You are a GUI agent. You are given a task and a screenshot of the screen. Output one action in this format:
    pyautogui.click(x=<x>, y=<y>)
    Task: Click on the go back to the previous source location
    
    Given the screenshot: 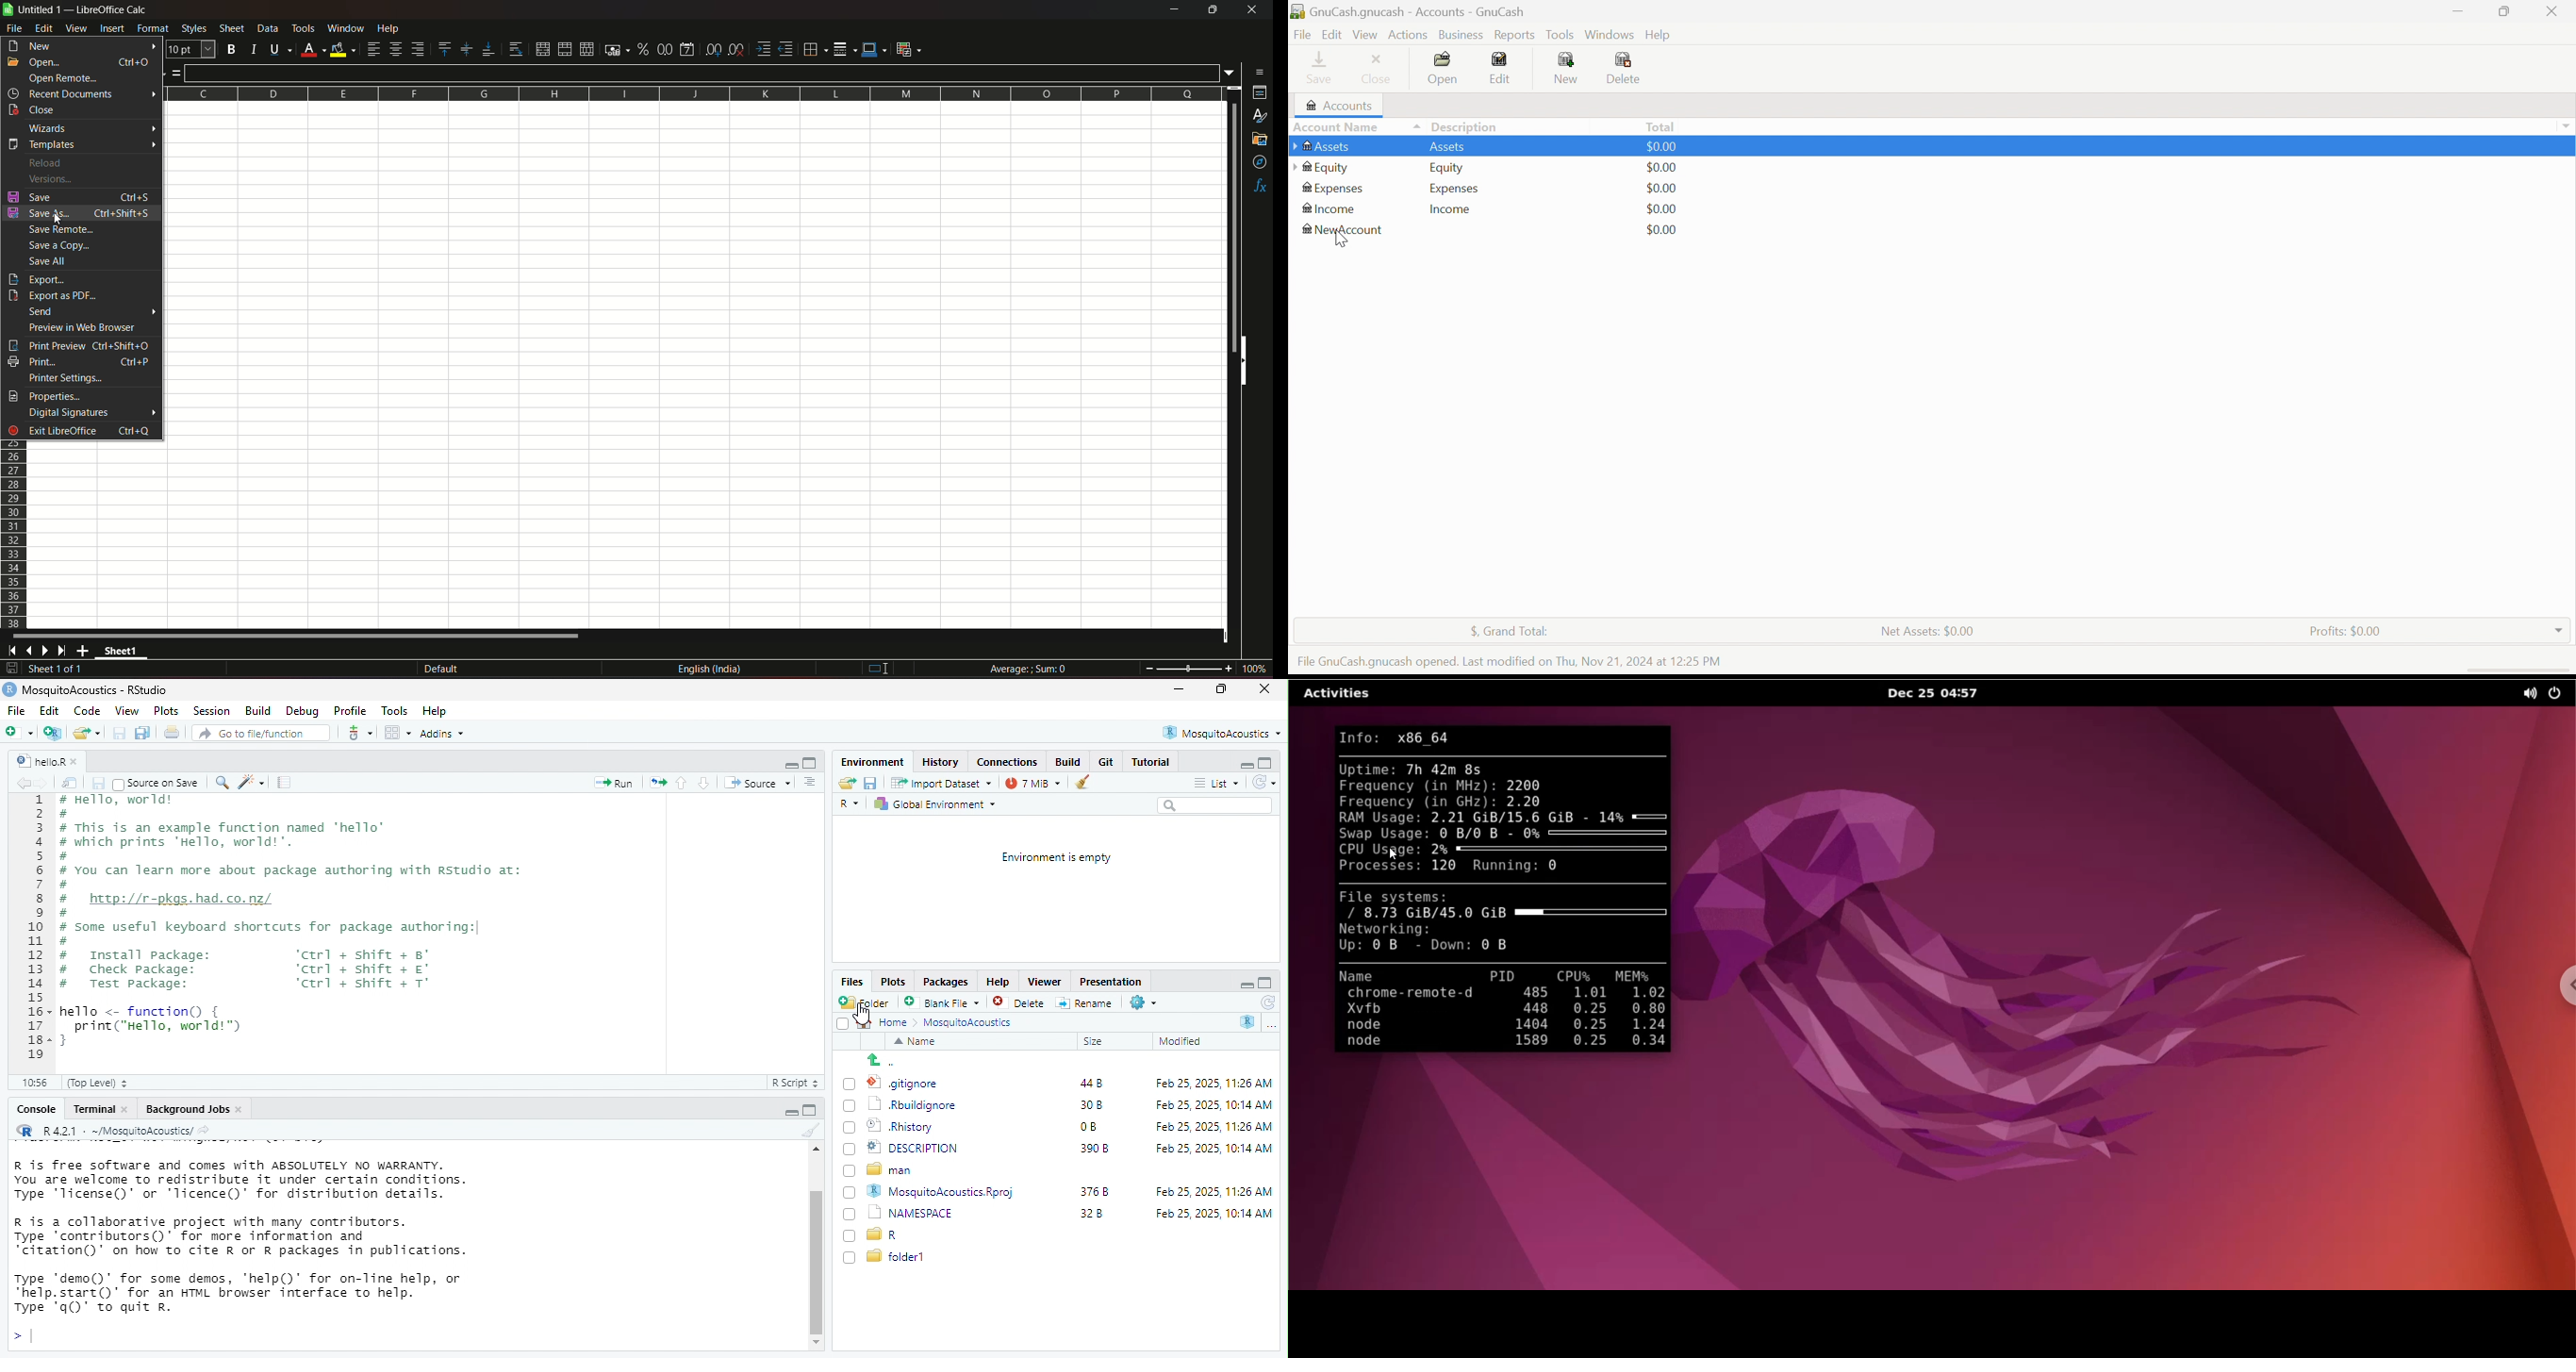 What is the action you would take?
    pyautogui.click(x=24, y=785)
    